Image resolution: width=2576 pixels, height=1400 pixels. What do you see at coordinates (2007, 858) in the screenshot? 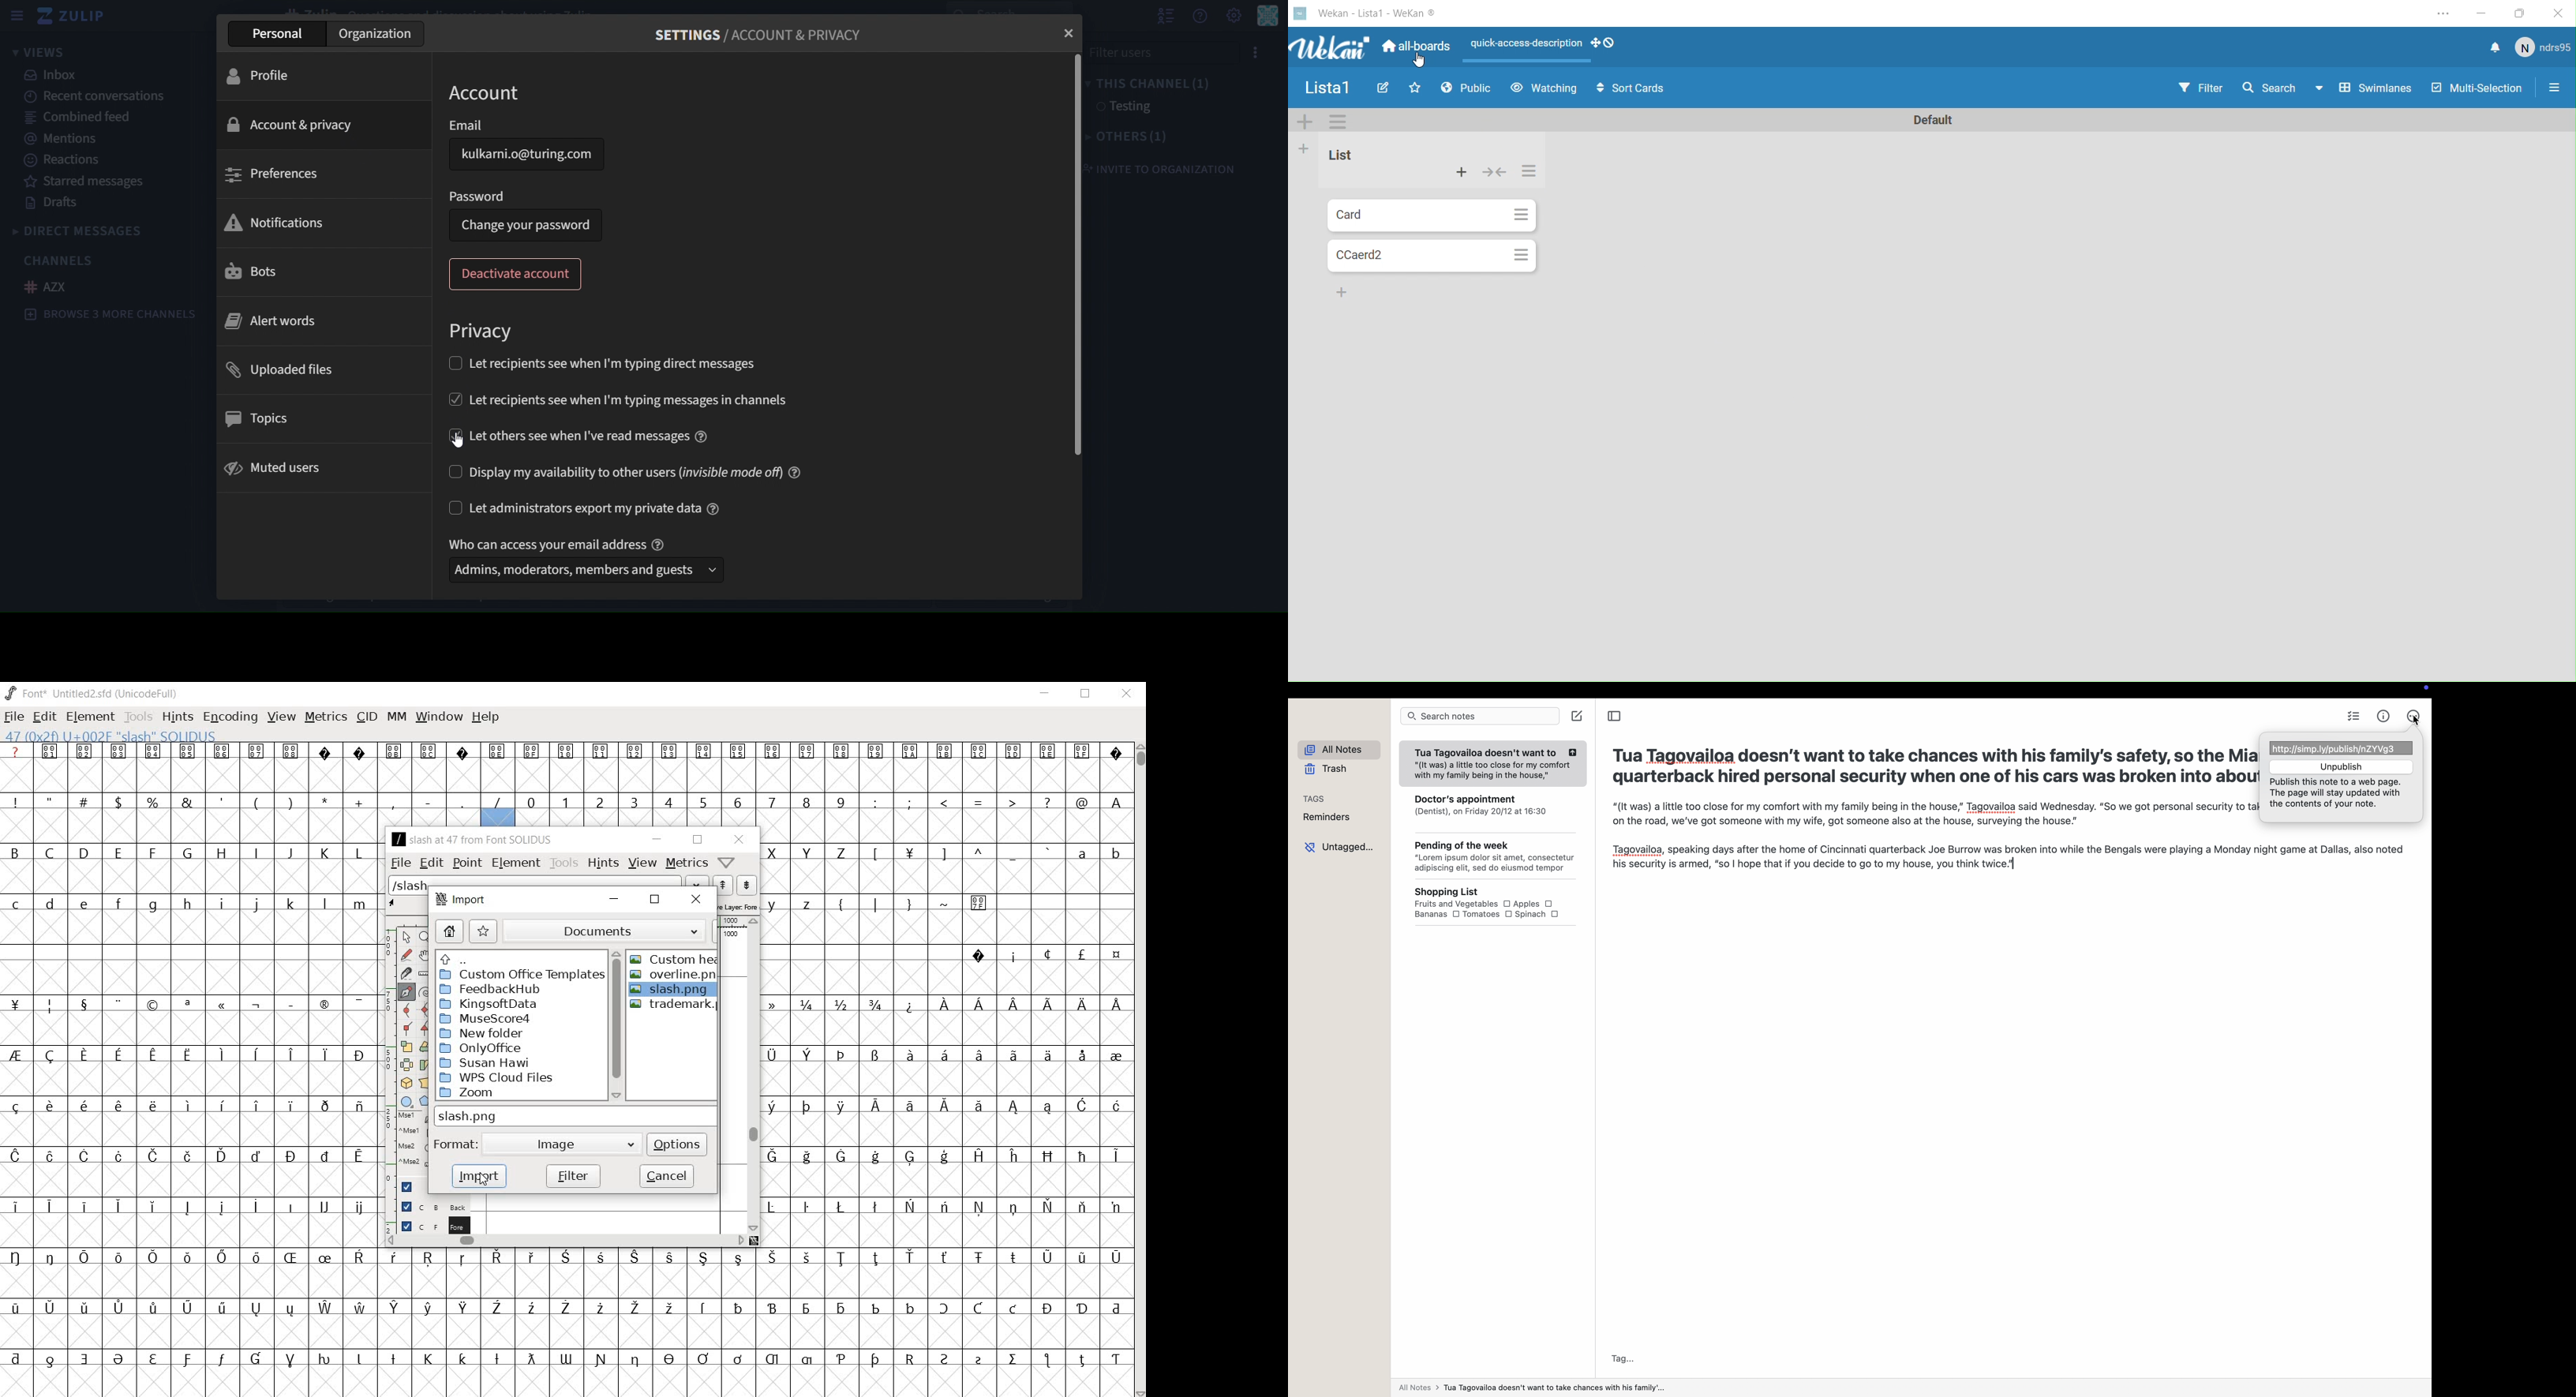
I see `Tagovailoa, speaking days after the home of Cincinnati quarterback Joe Burrow was broken into while the Bengals were playing a Monday night game at Dallas, also noted
his security is armed, “so | hope that if you decide to go to my house, you think twice]` at bounding box center [2007, 858].